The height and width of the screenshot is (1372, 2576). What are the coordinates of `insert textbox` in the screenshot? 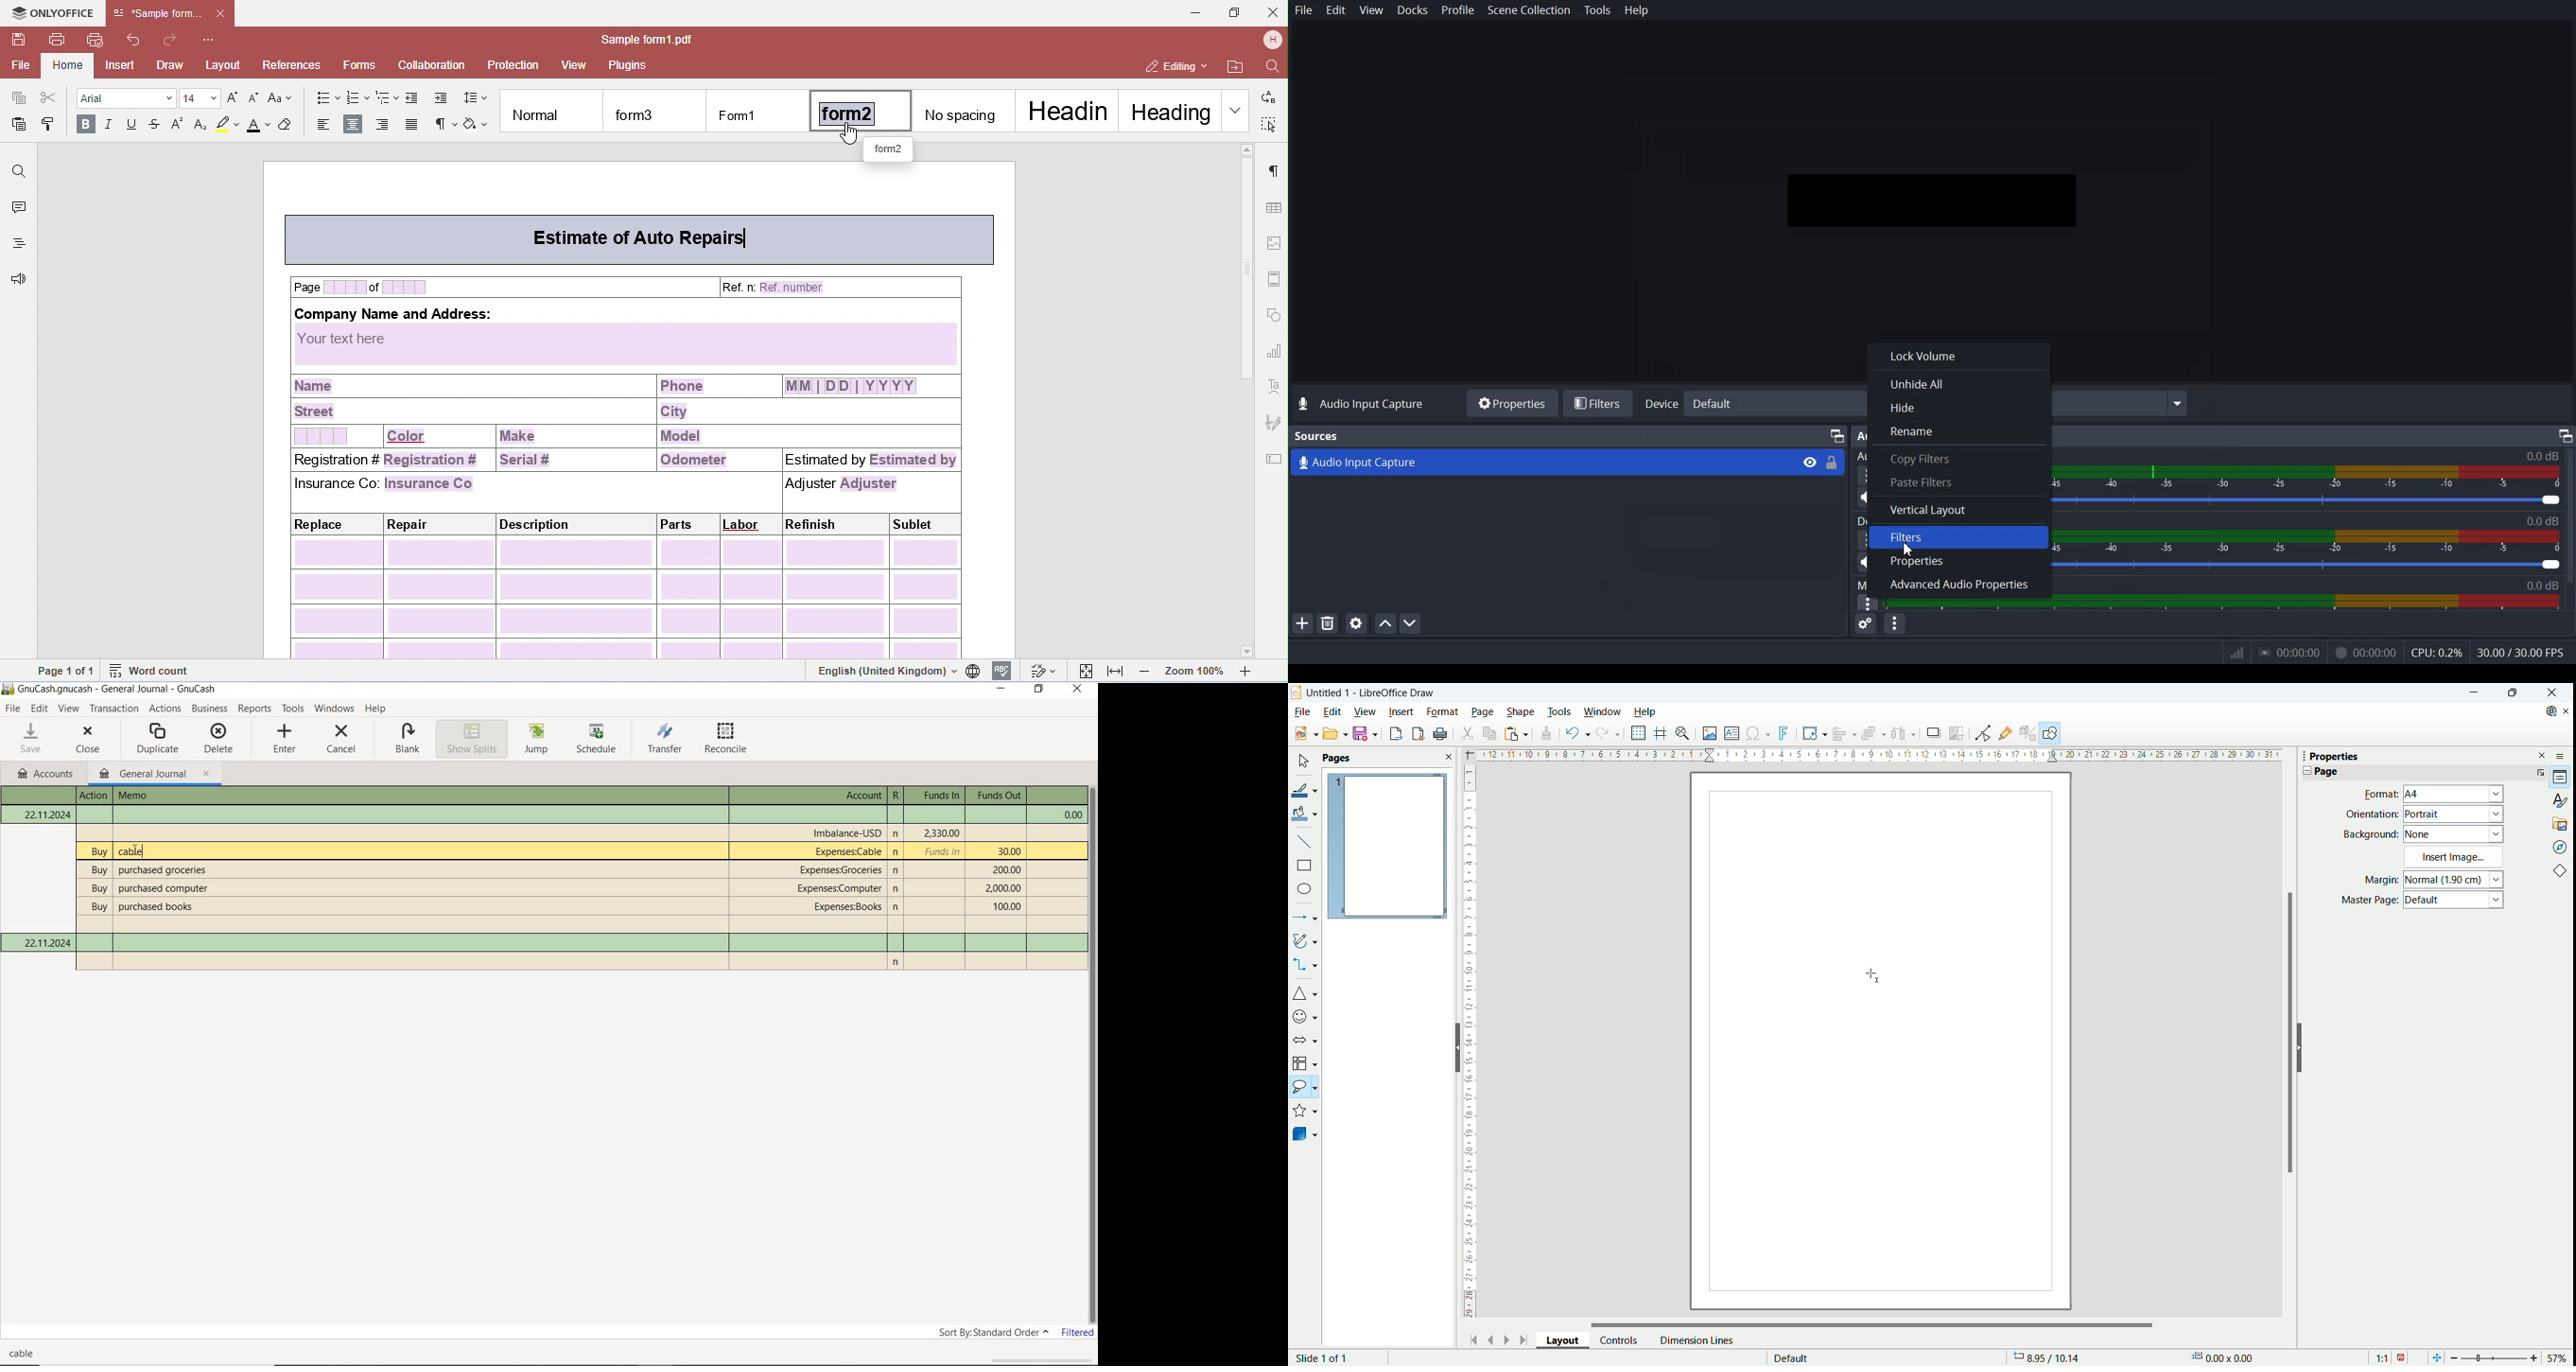 It's located at (1734, 734).